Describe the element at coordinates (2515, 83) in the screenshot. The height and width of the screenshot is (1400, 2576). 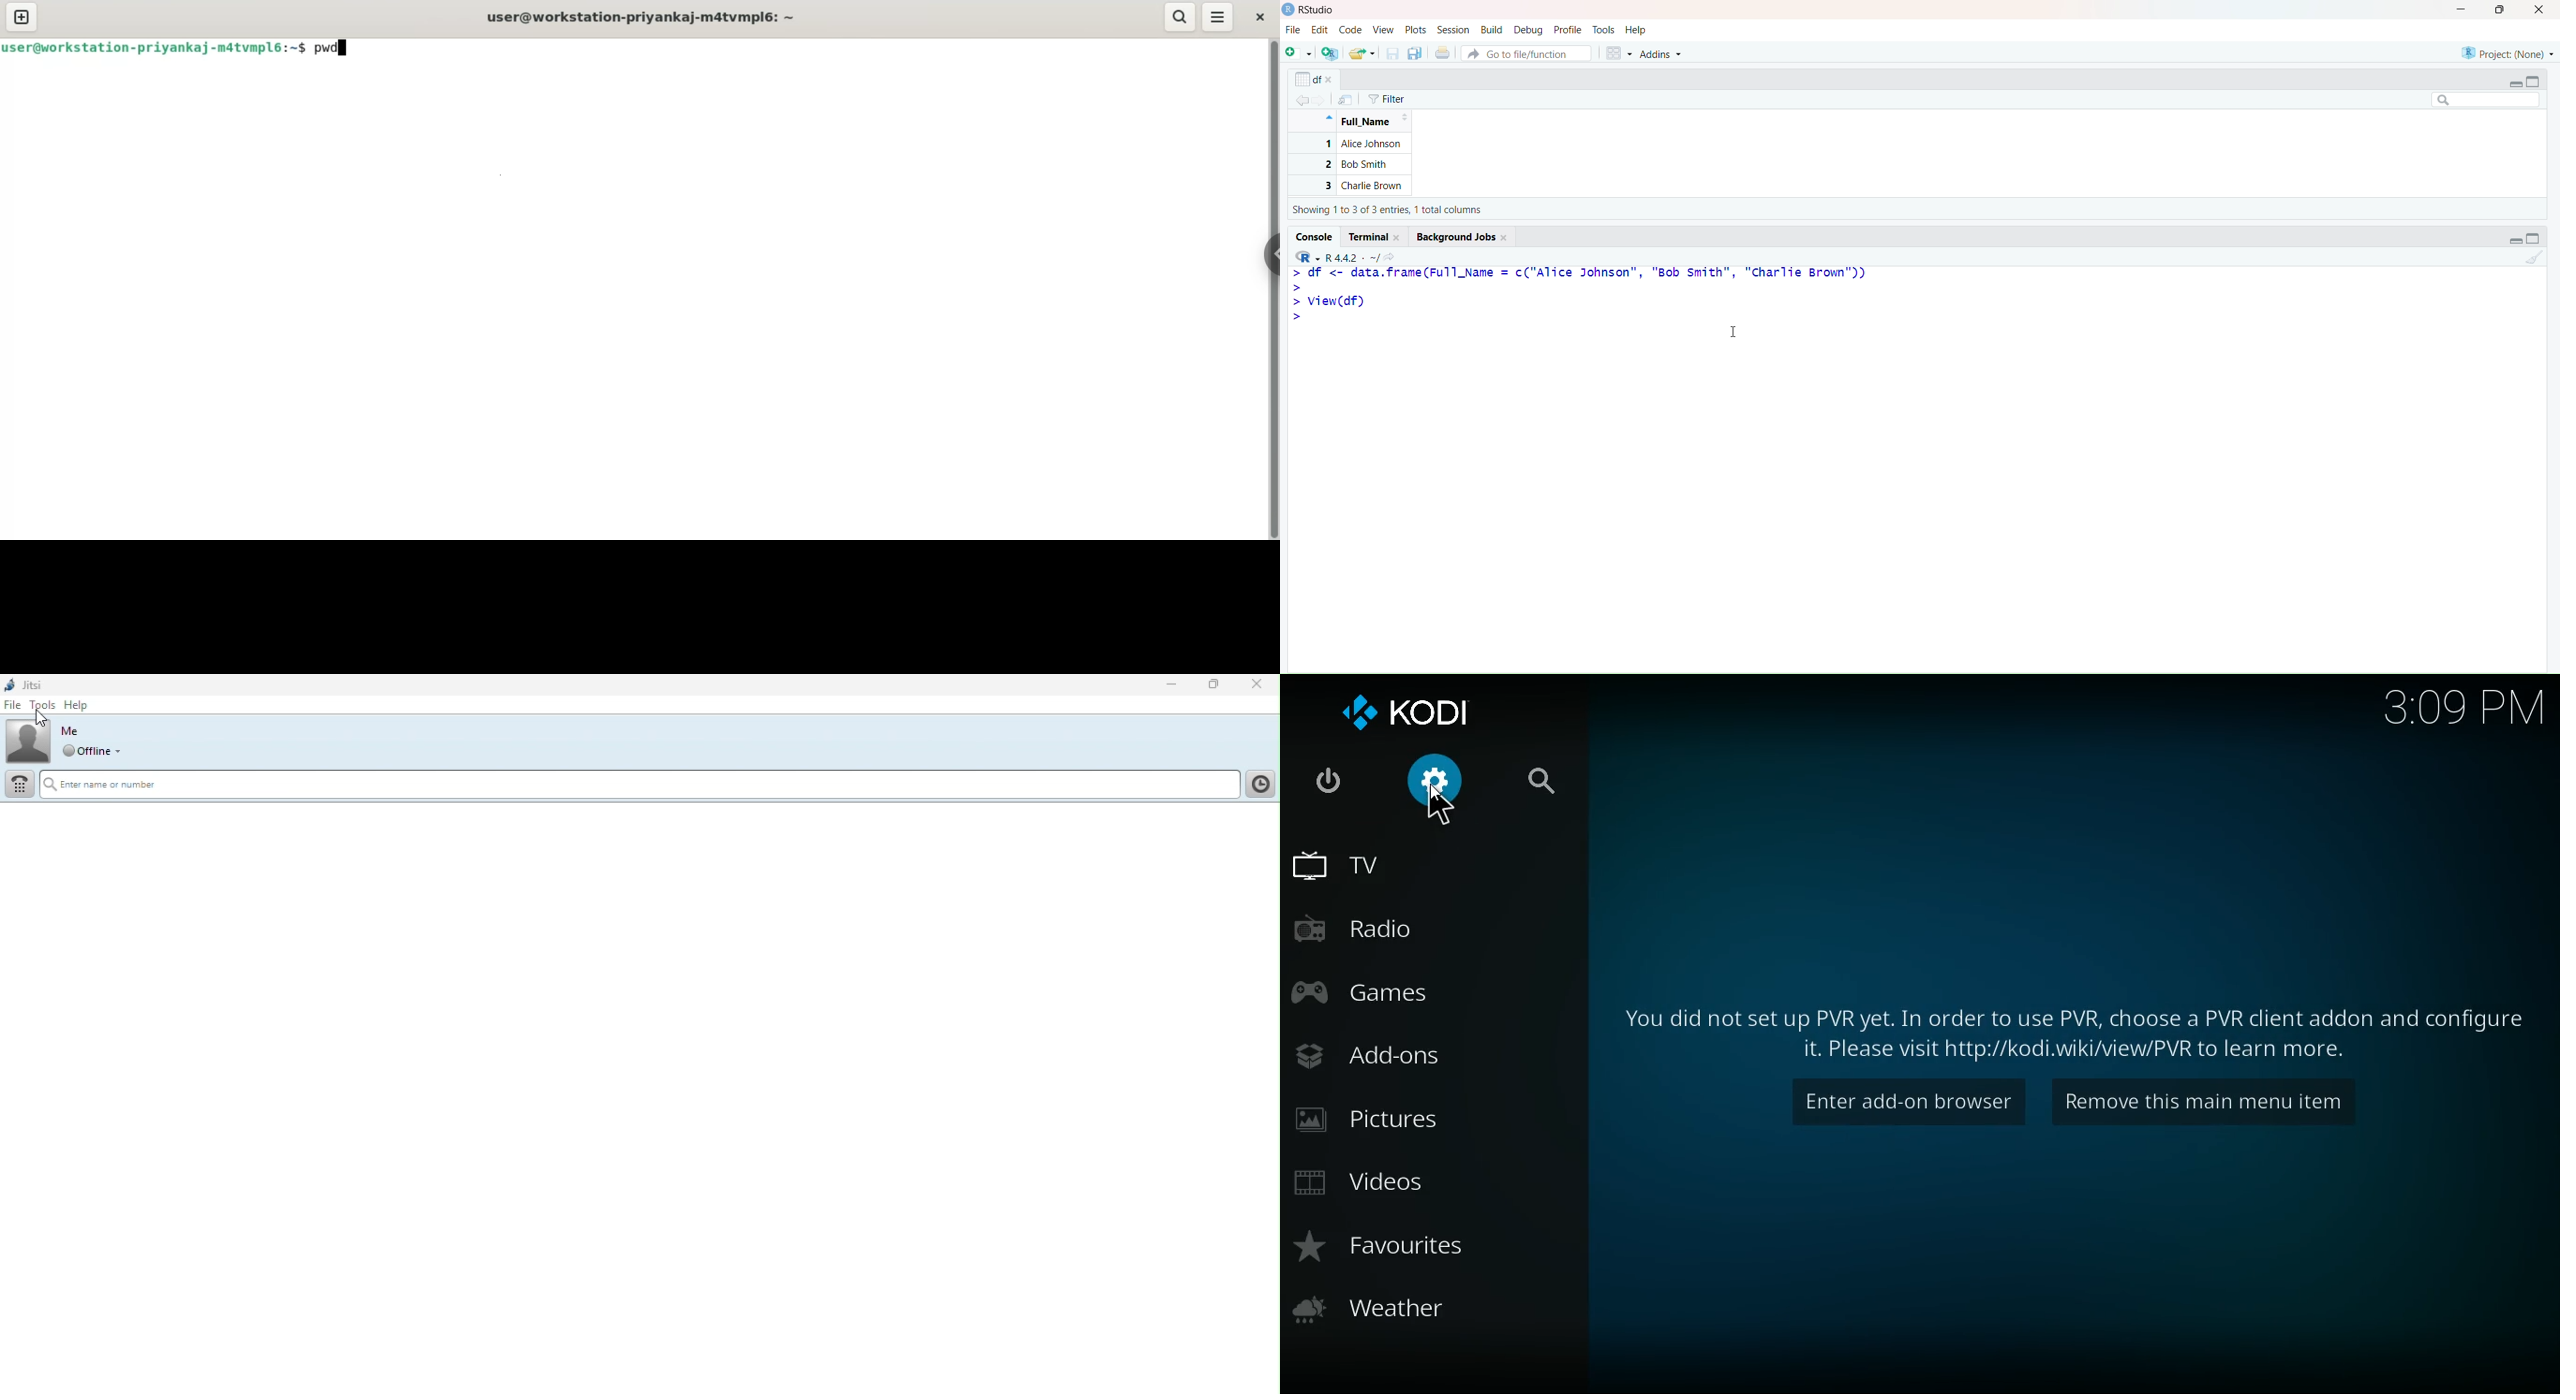
I see `Minimize` at that location.